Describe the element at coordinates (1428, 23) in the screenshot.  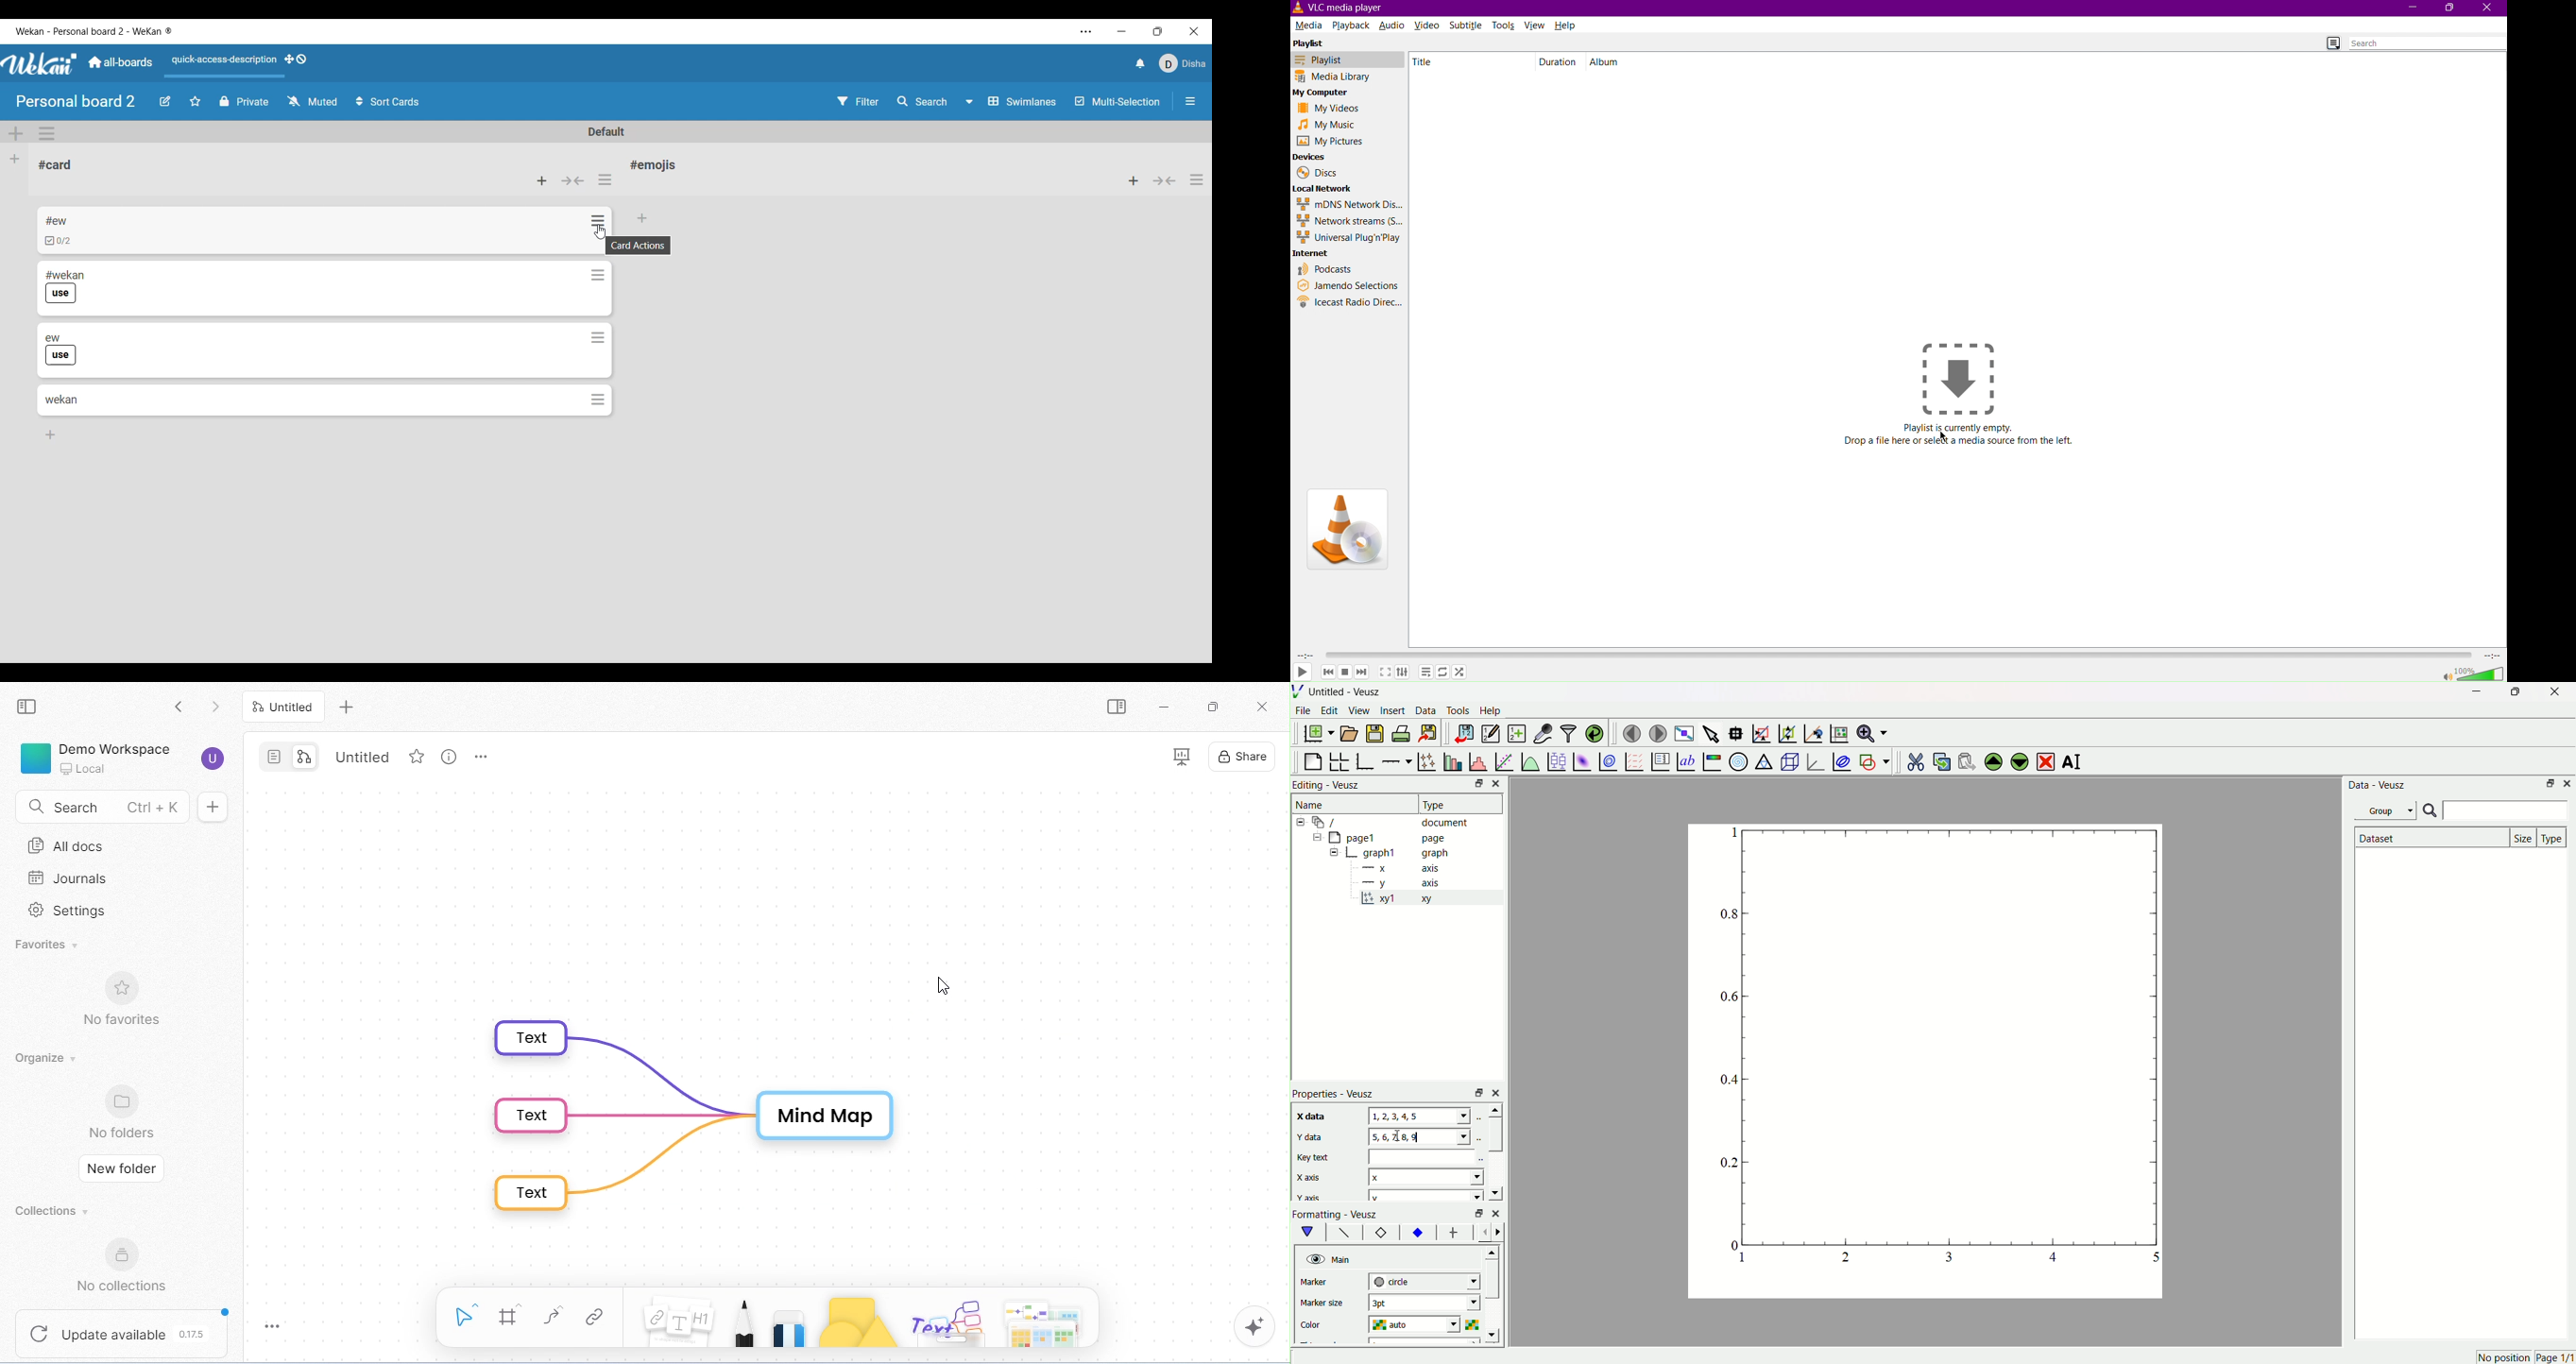
I see `Video` at that location.